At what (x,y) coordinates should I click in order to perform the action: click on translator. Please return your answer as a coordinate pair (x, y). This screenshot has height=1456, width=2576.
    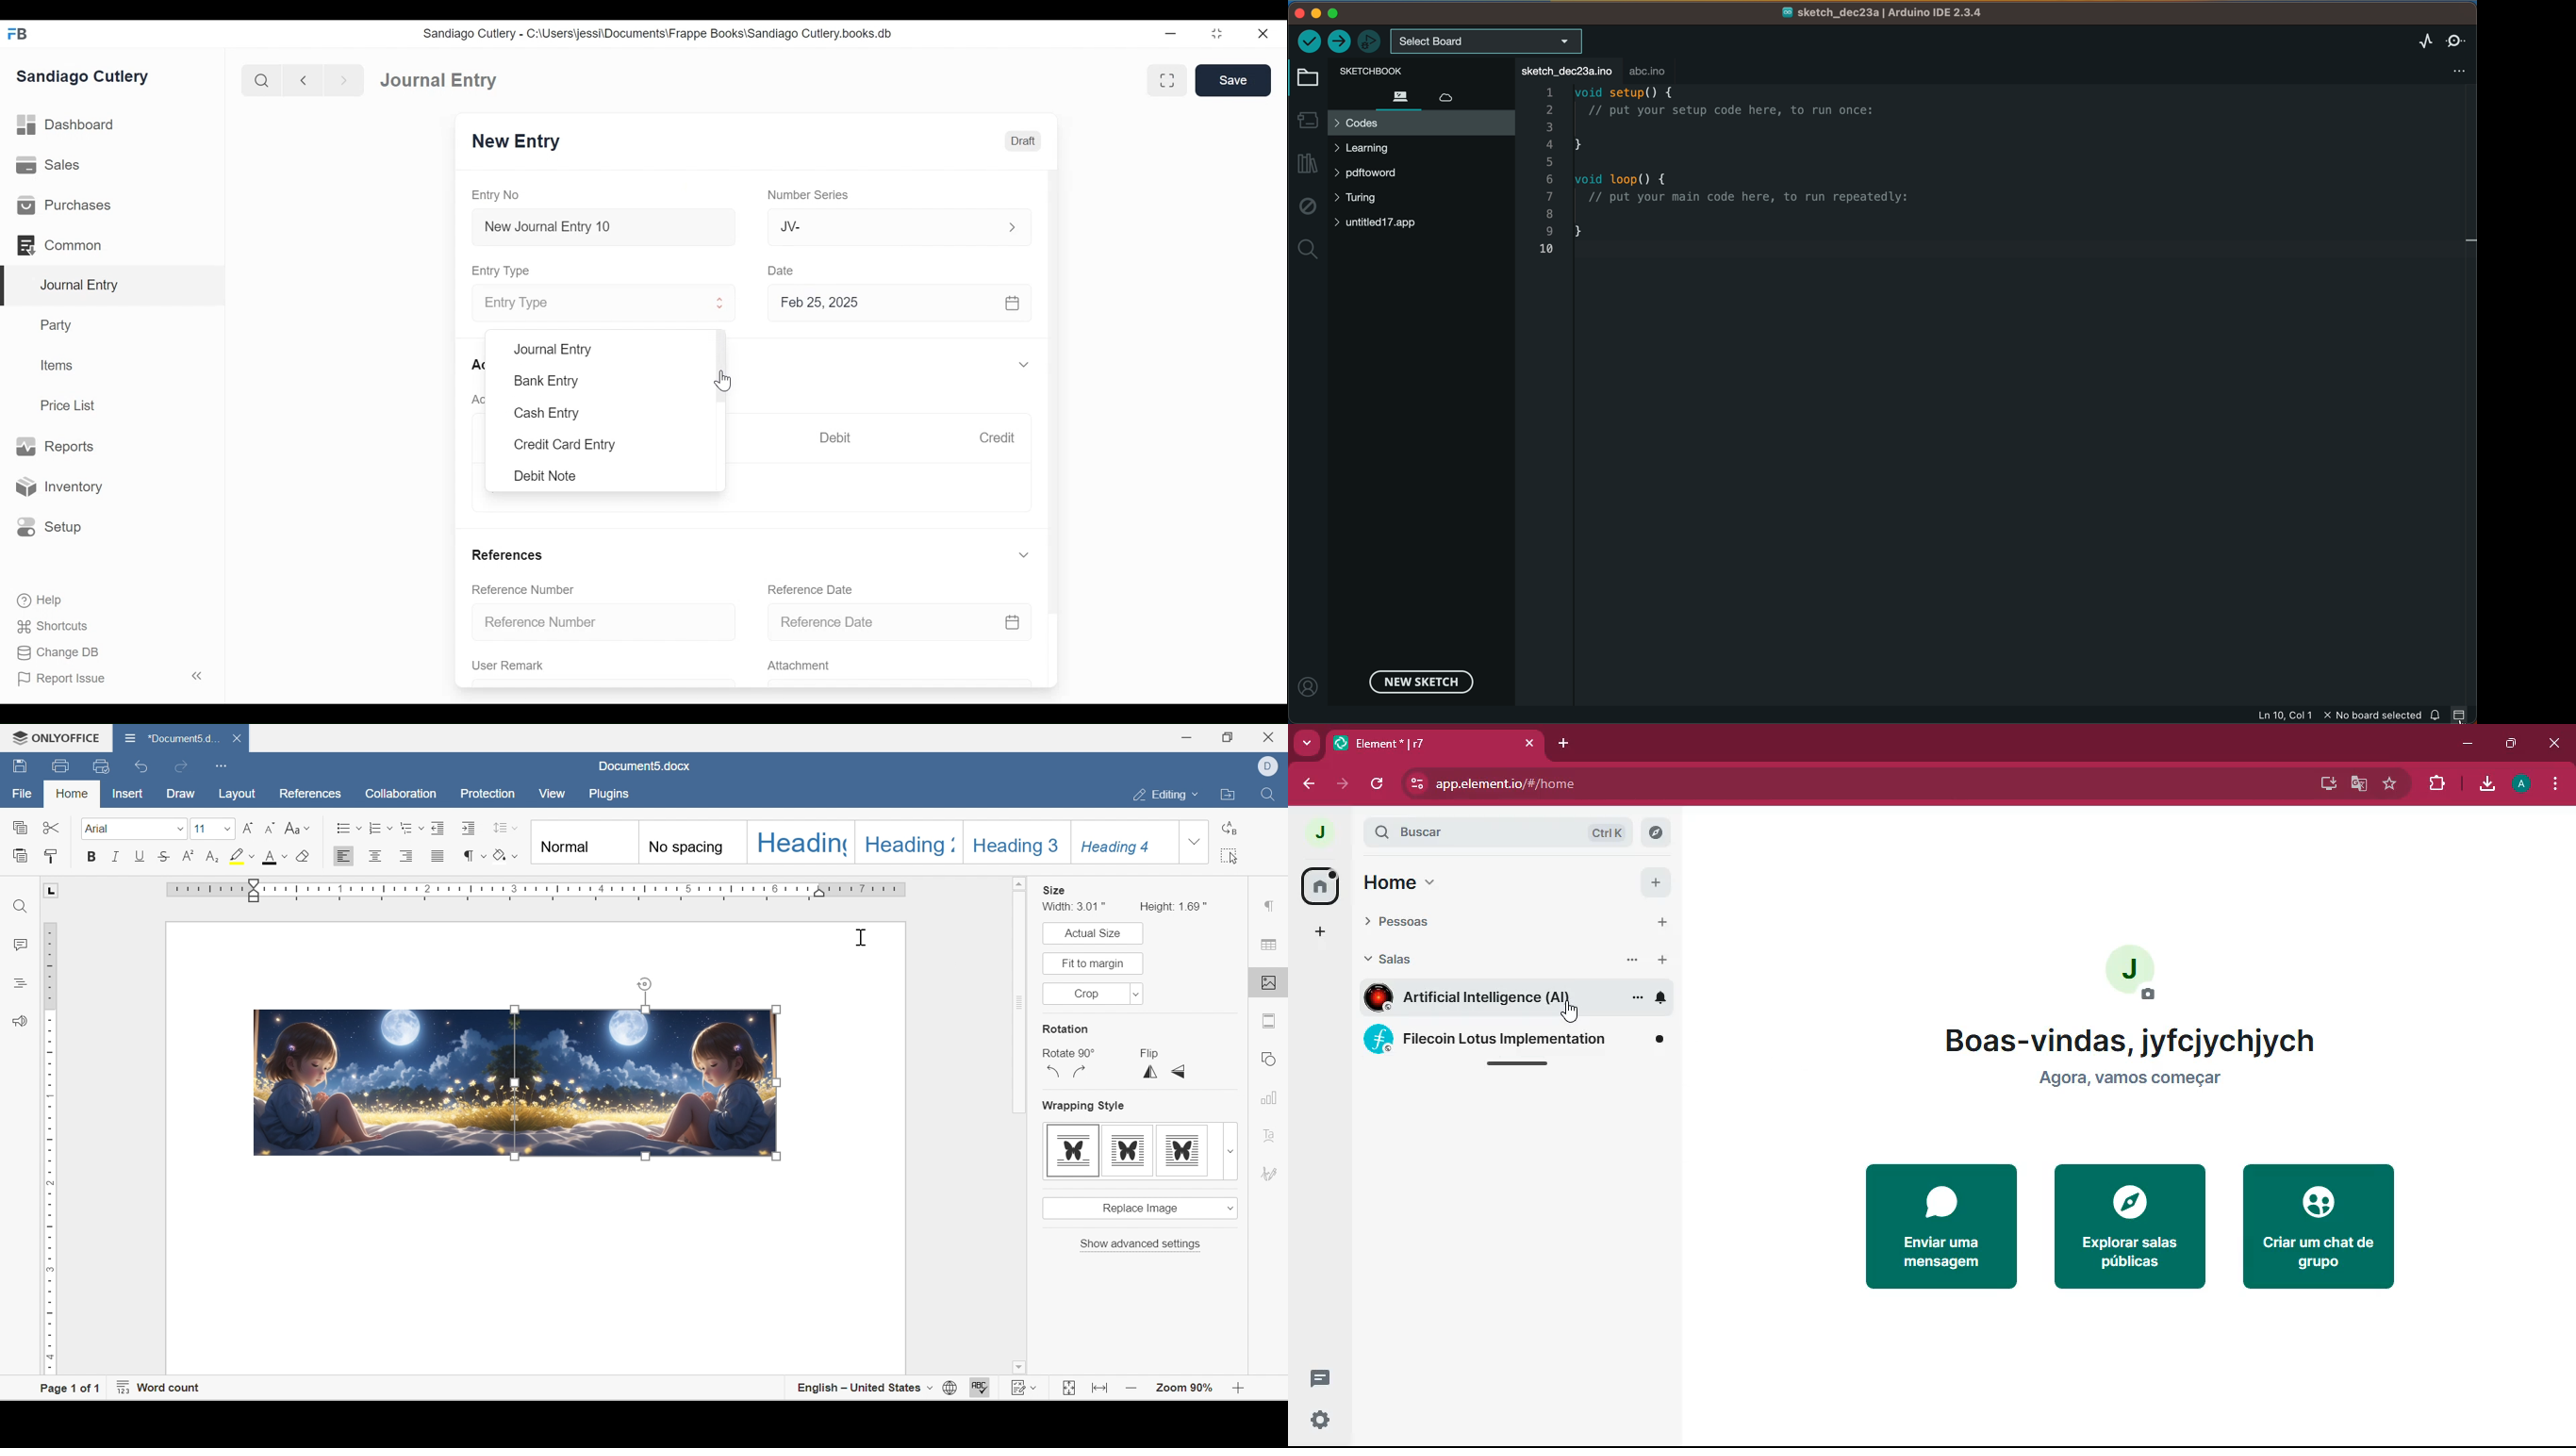
    Looking at the image, I should click on (2357, 784).